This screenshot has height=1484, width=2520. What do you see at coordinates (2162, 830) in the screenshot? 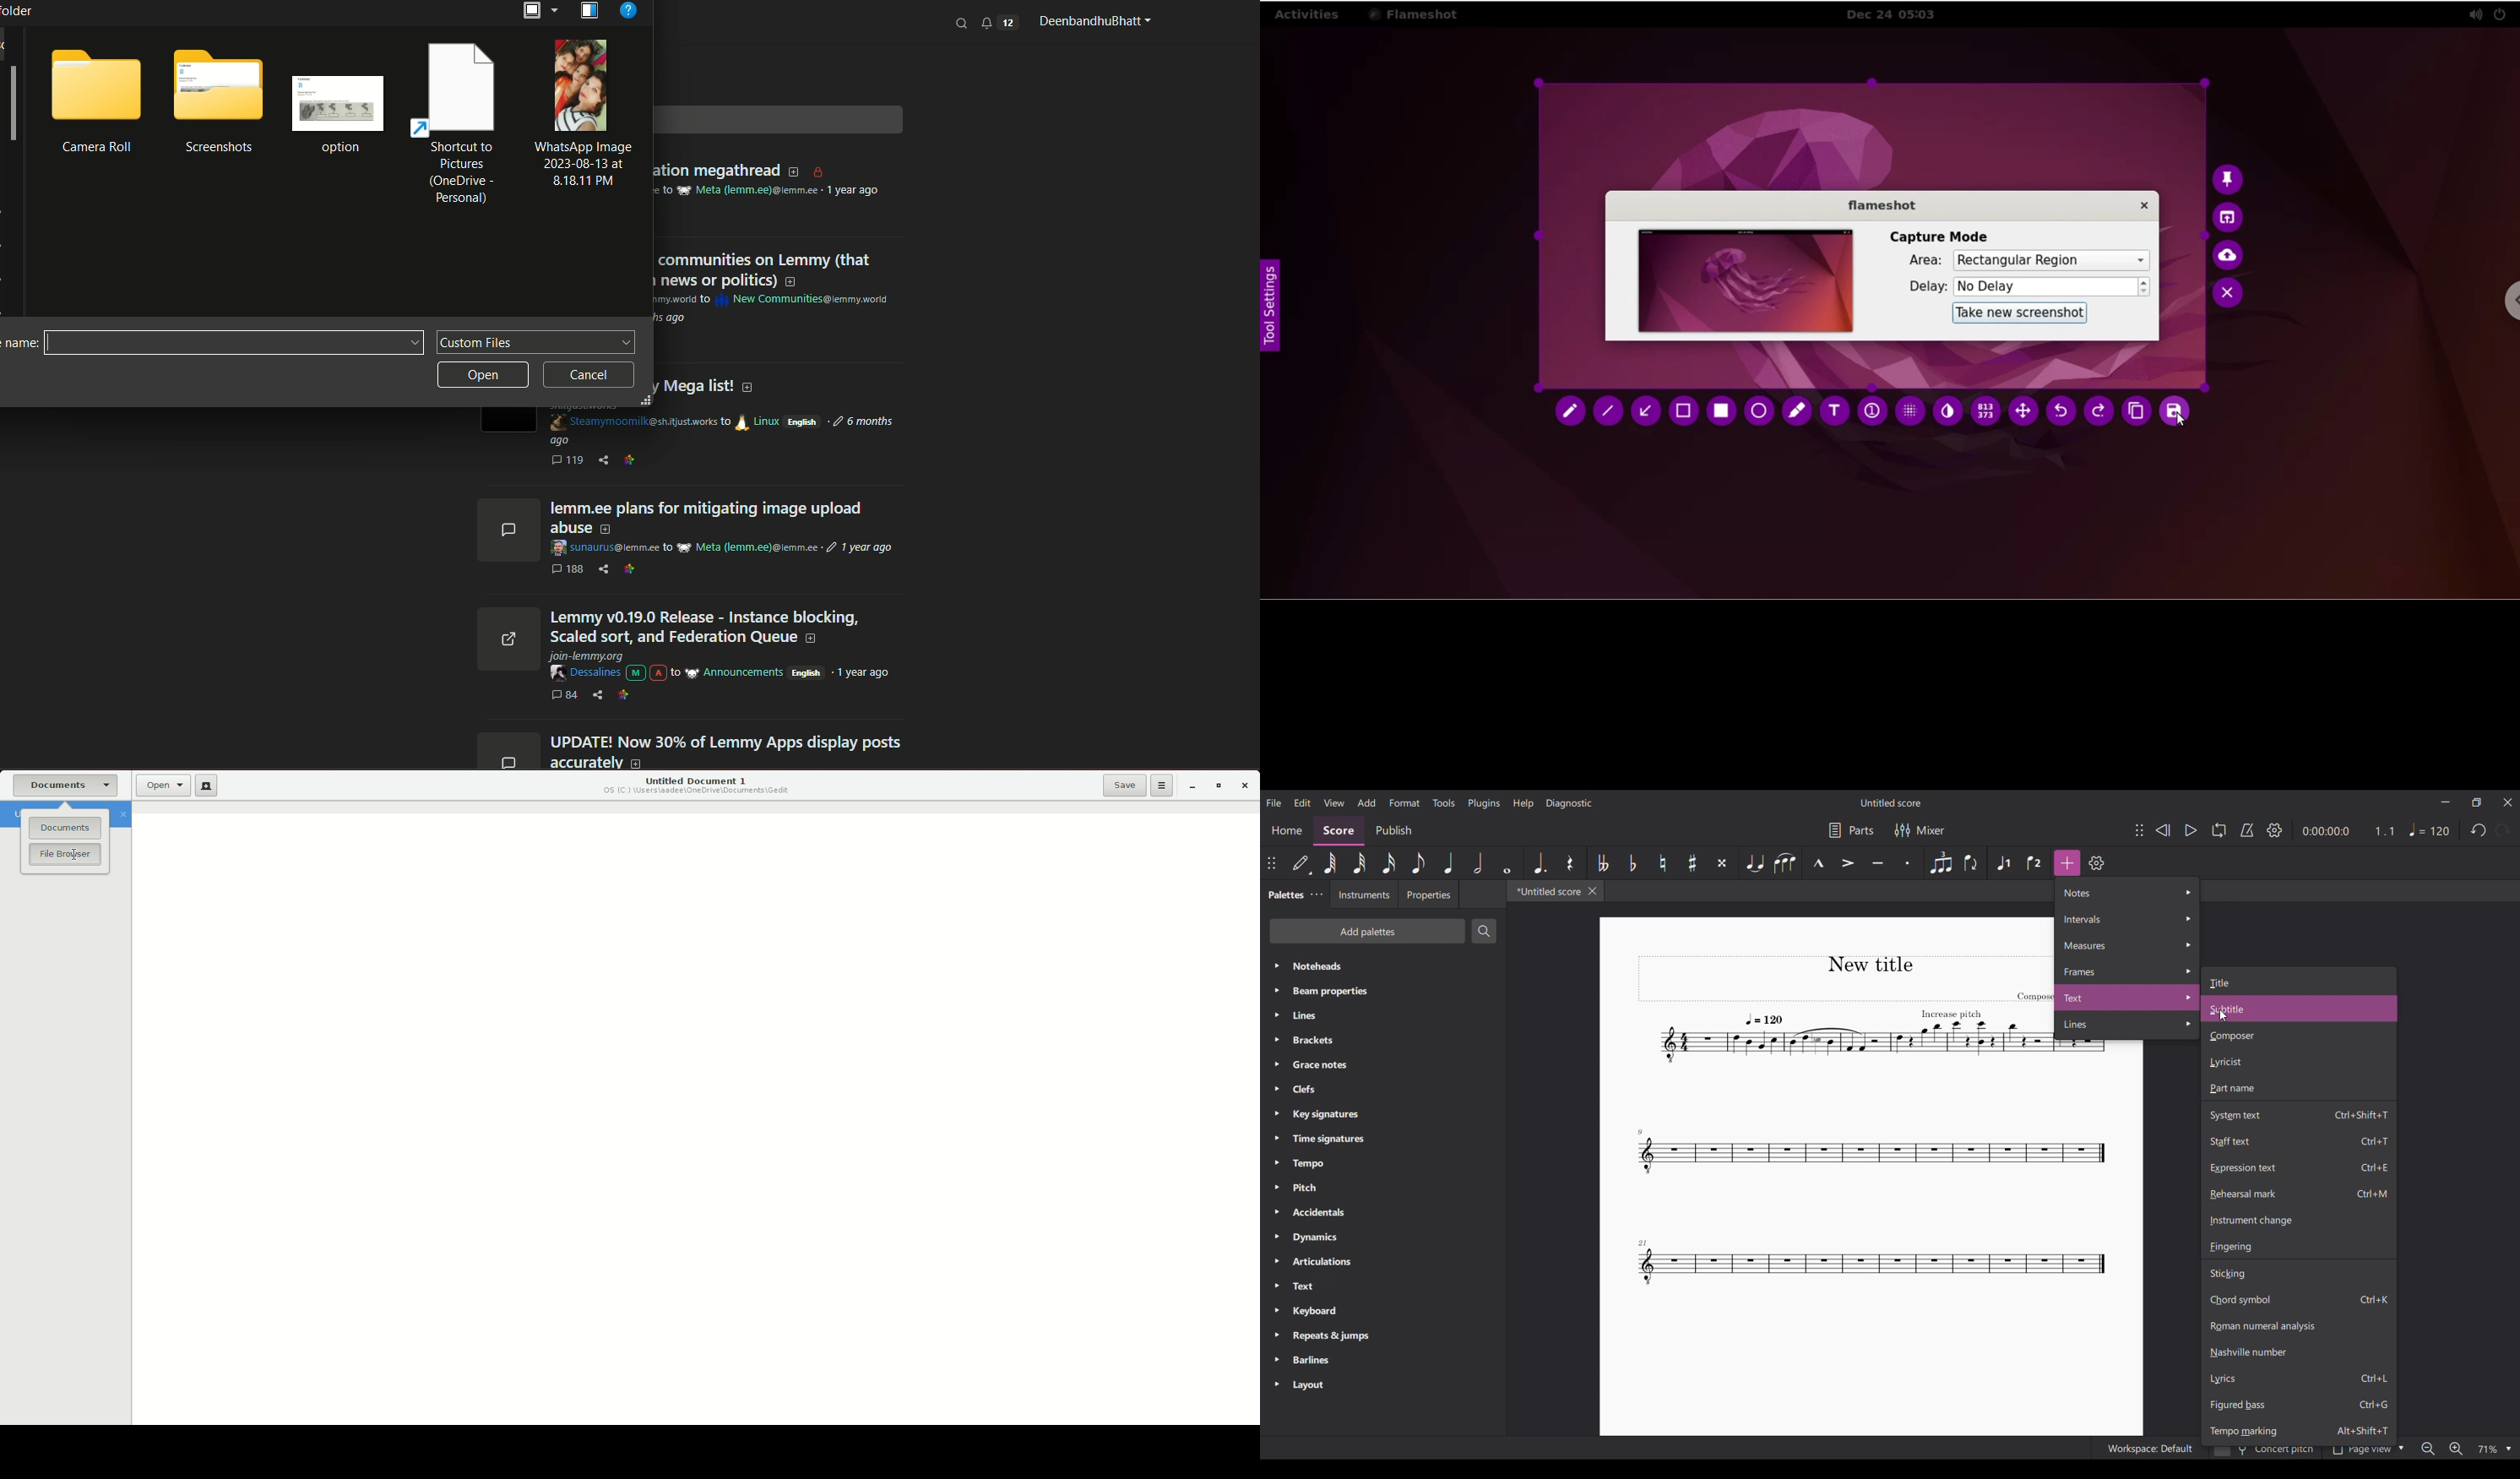
I see `Rewind` at bounding box center [2162, 830].